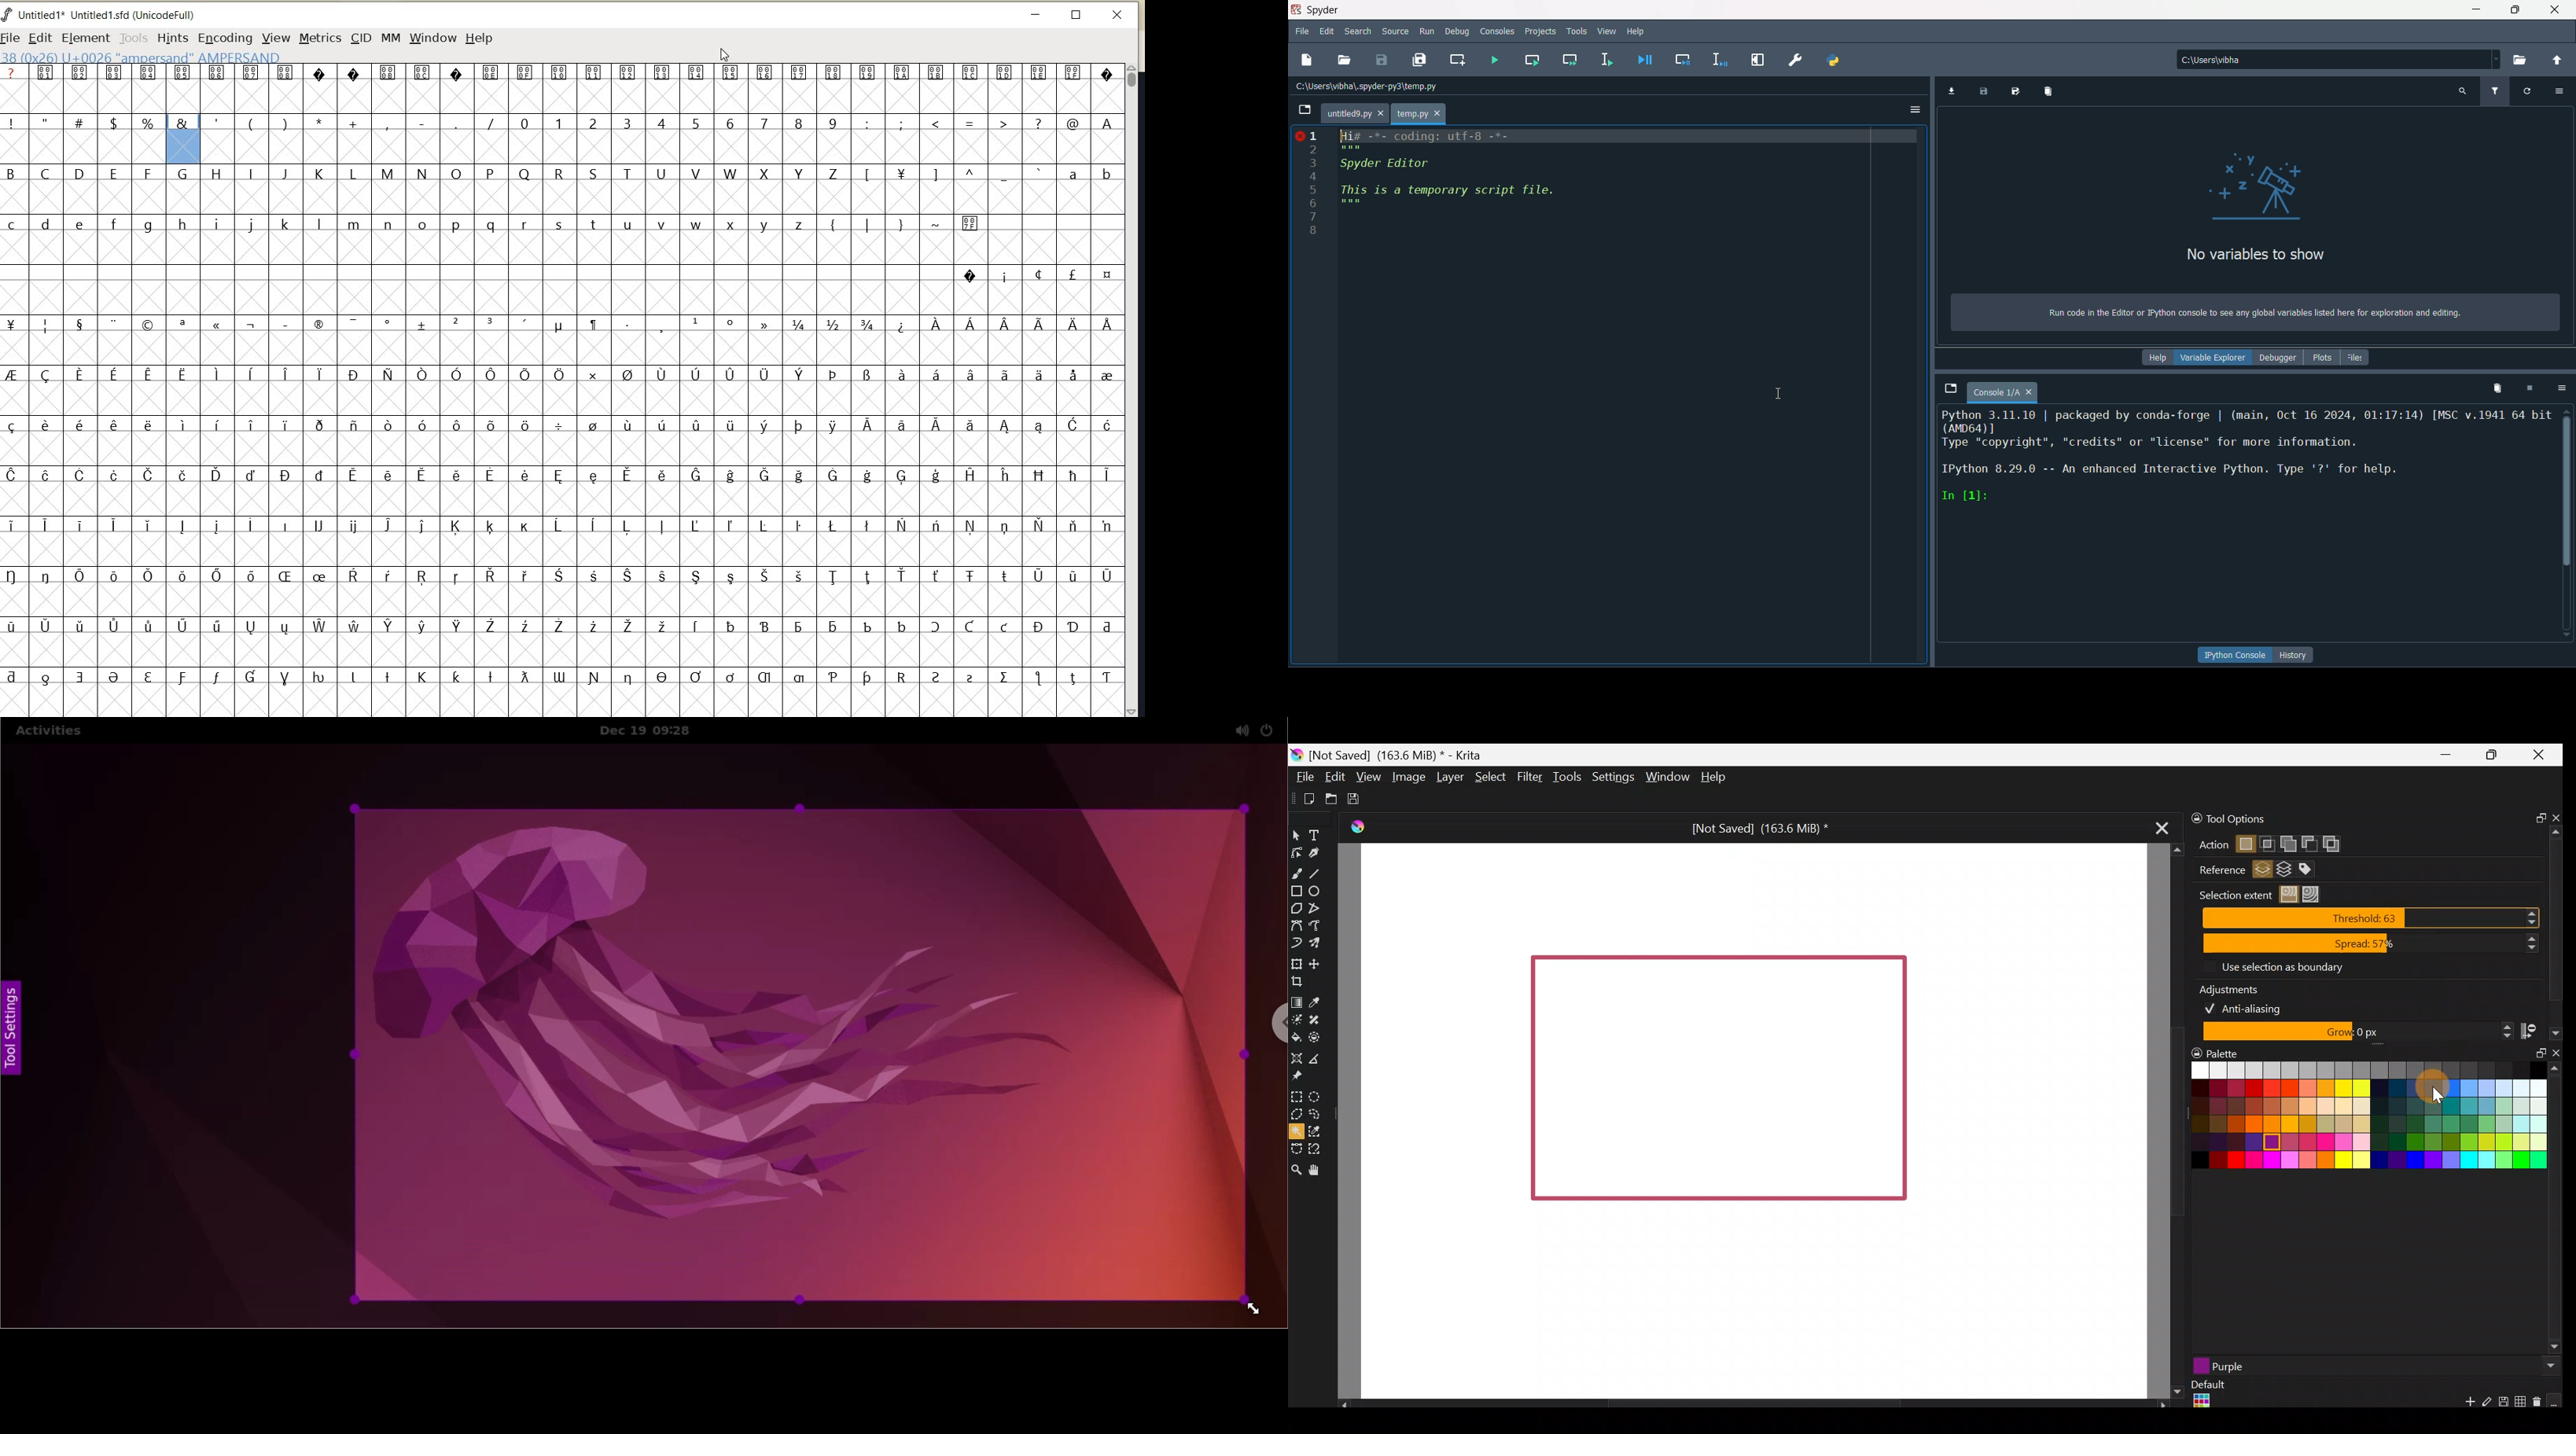 The image size is (2576, 1456). What do you see at coordinates (2015, 91) in the screenshot?
I see `save data as` at bounding box center [2015, 91].